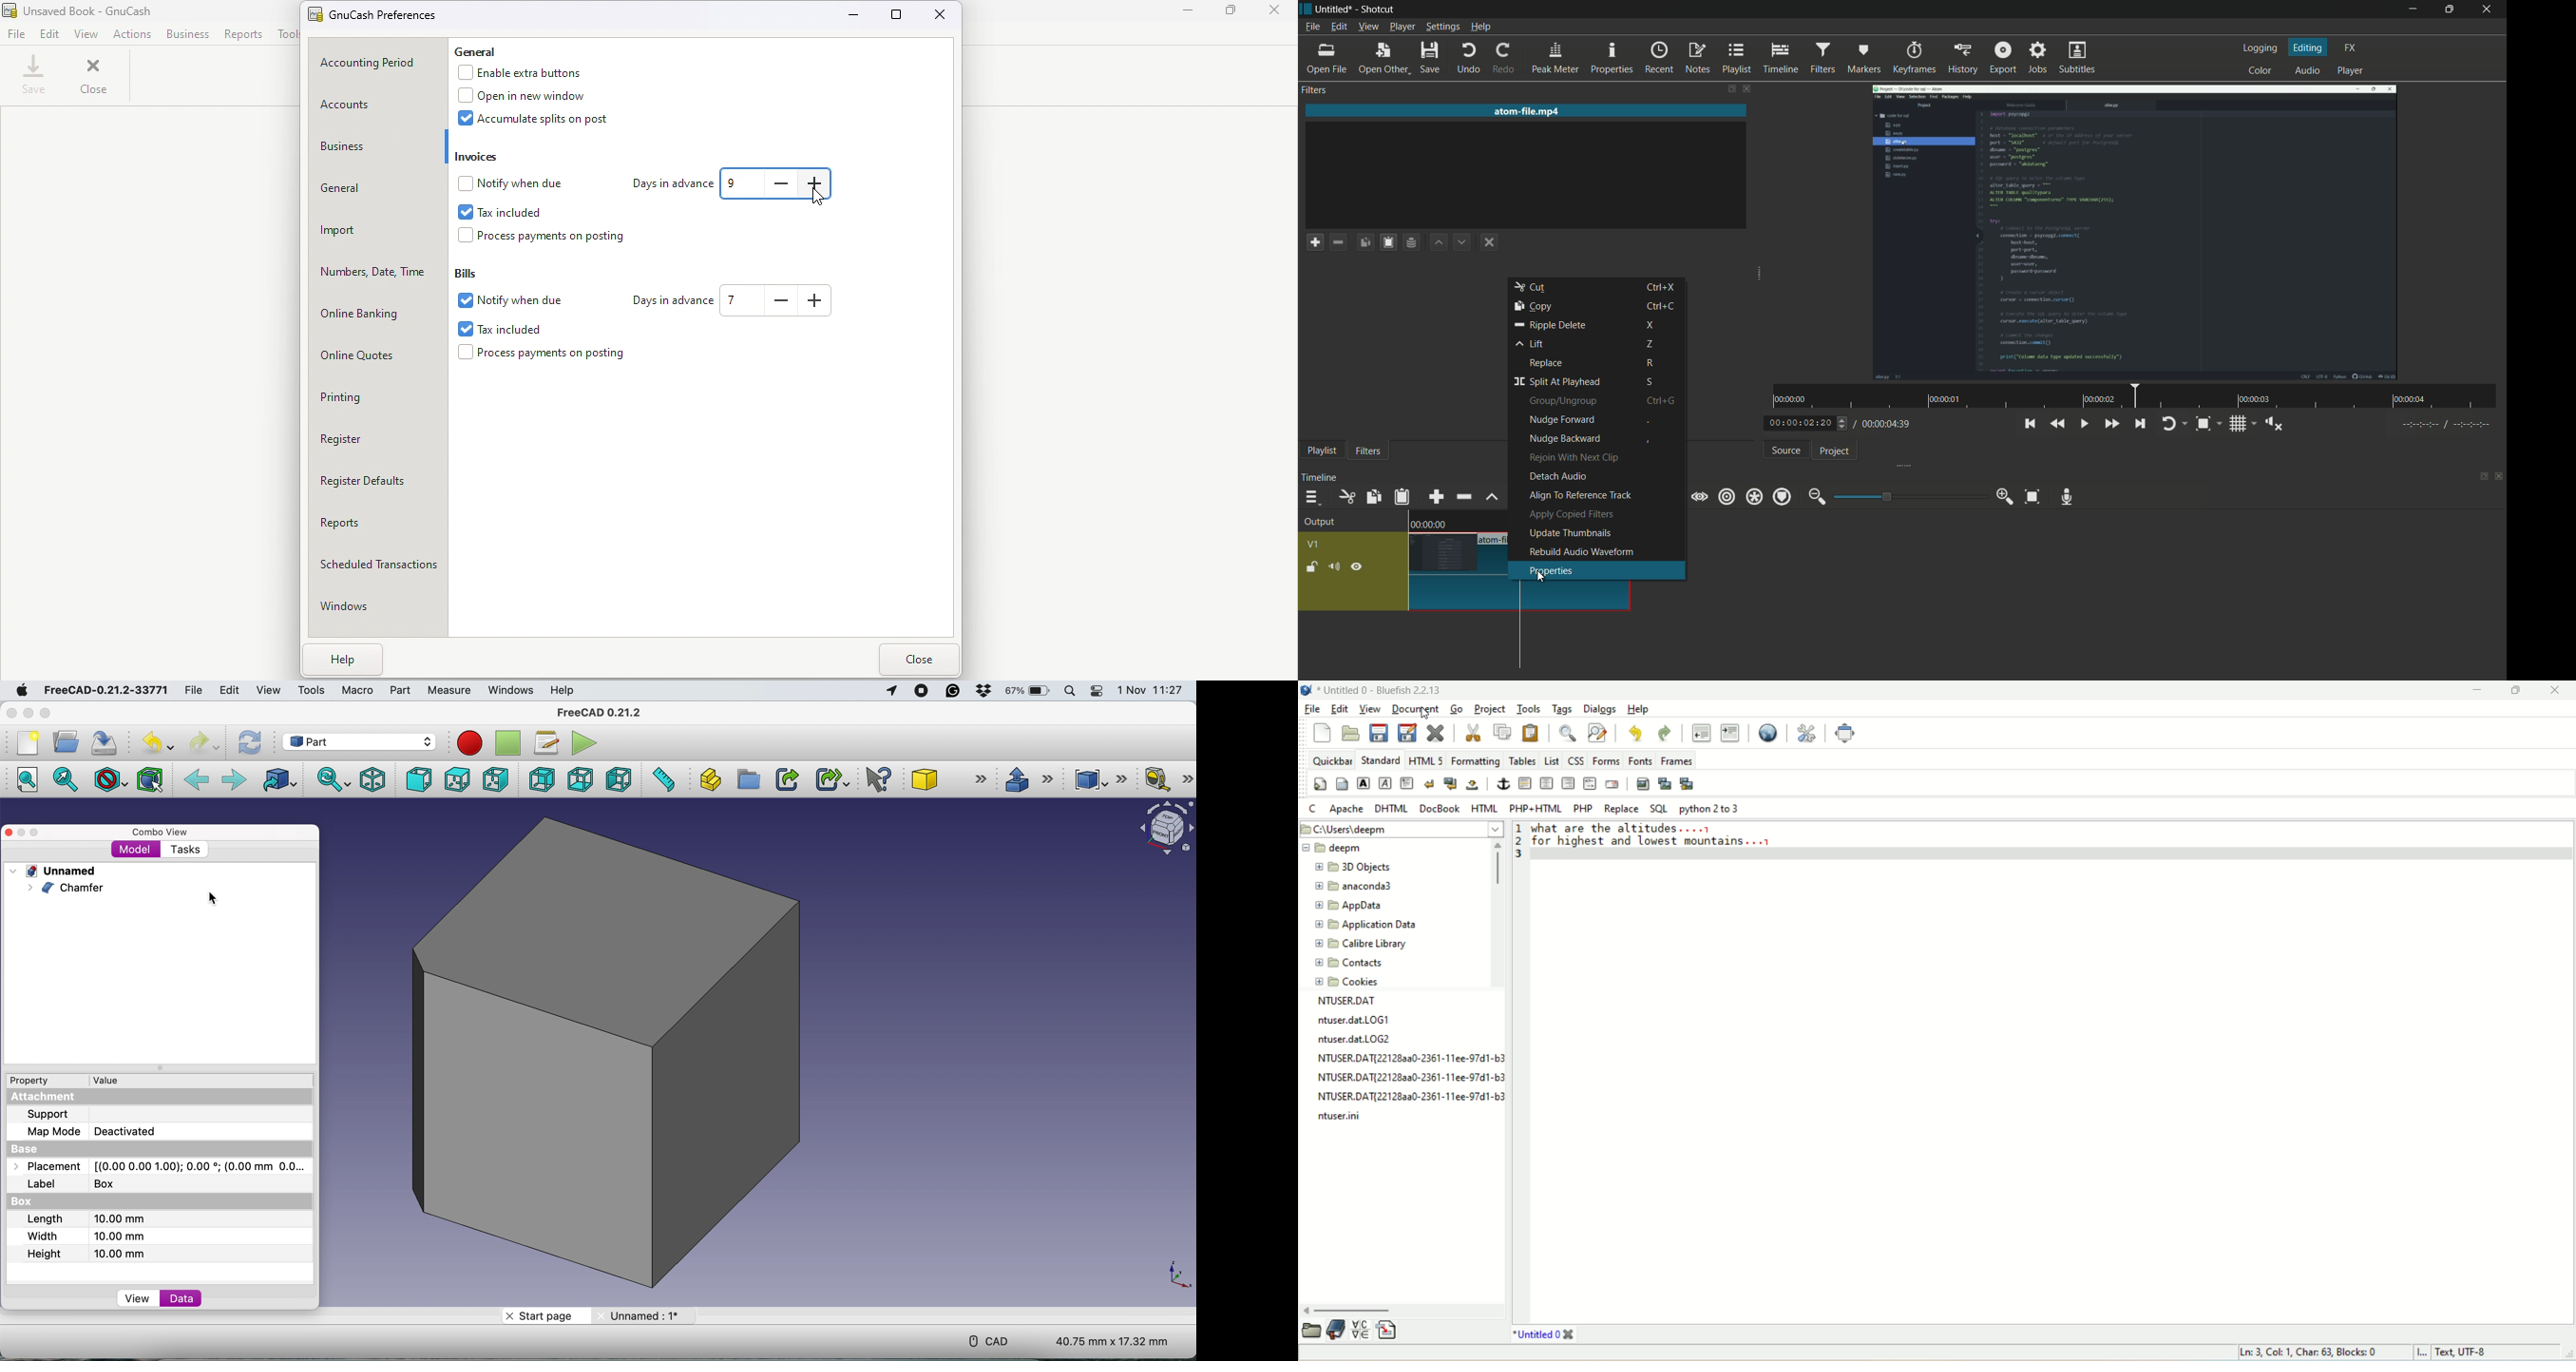  I want to click on create part, so click(711, 779).